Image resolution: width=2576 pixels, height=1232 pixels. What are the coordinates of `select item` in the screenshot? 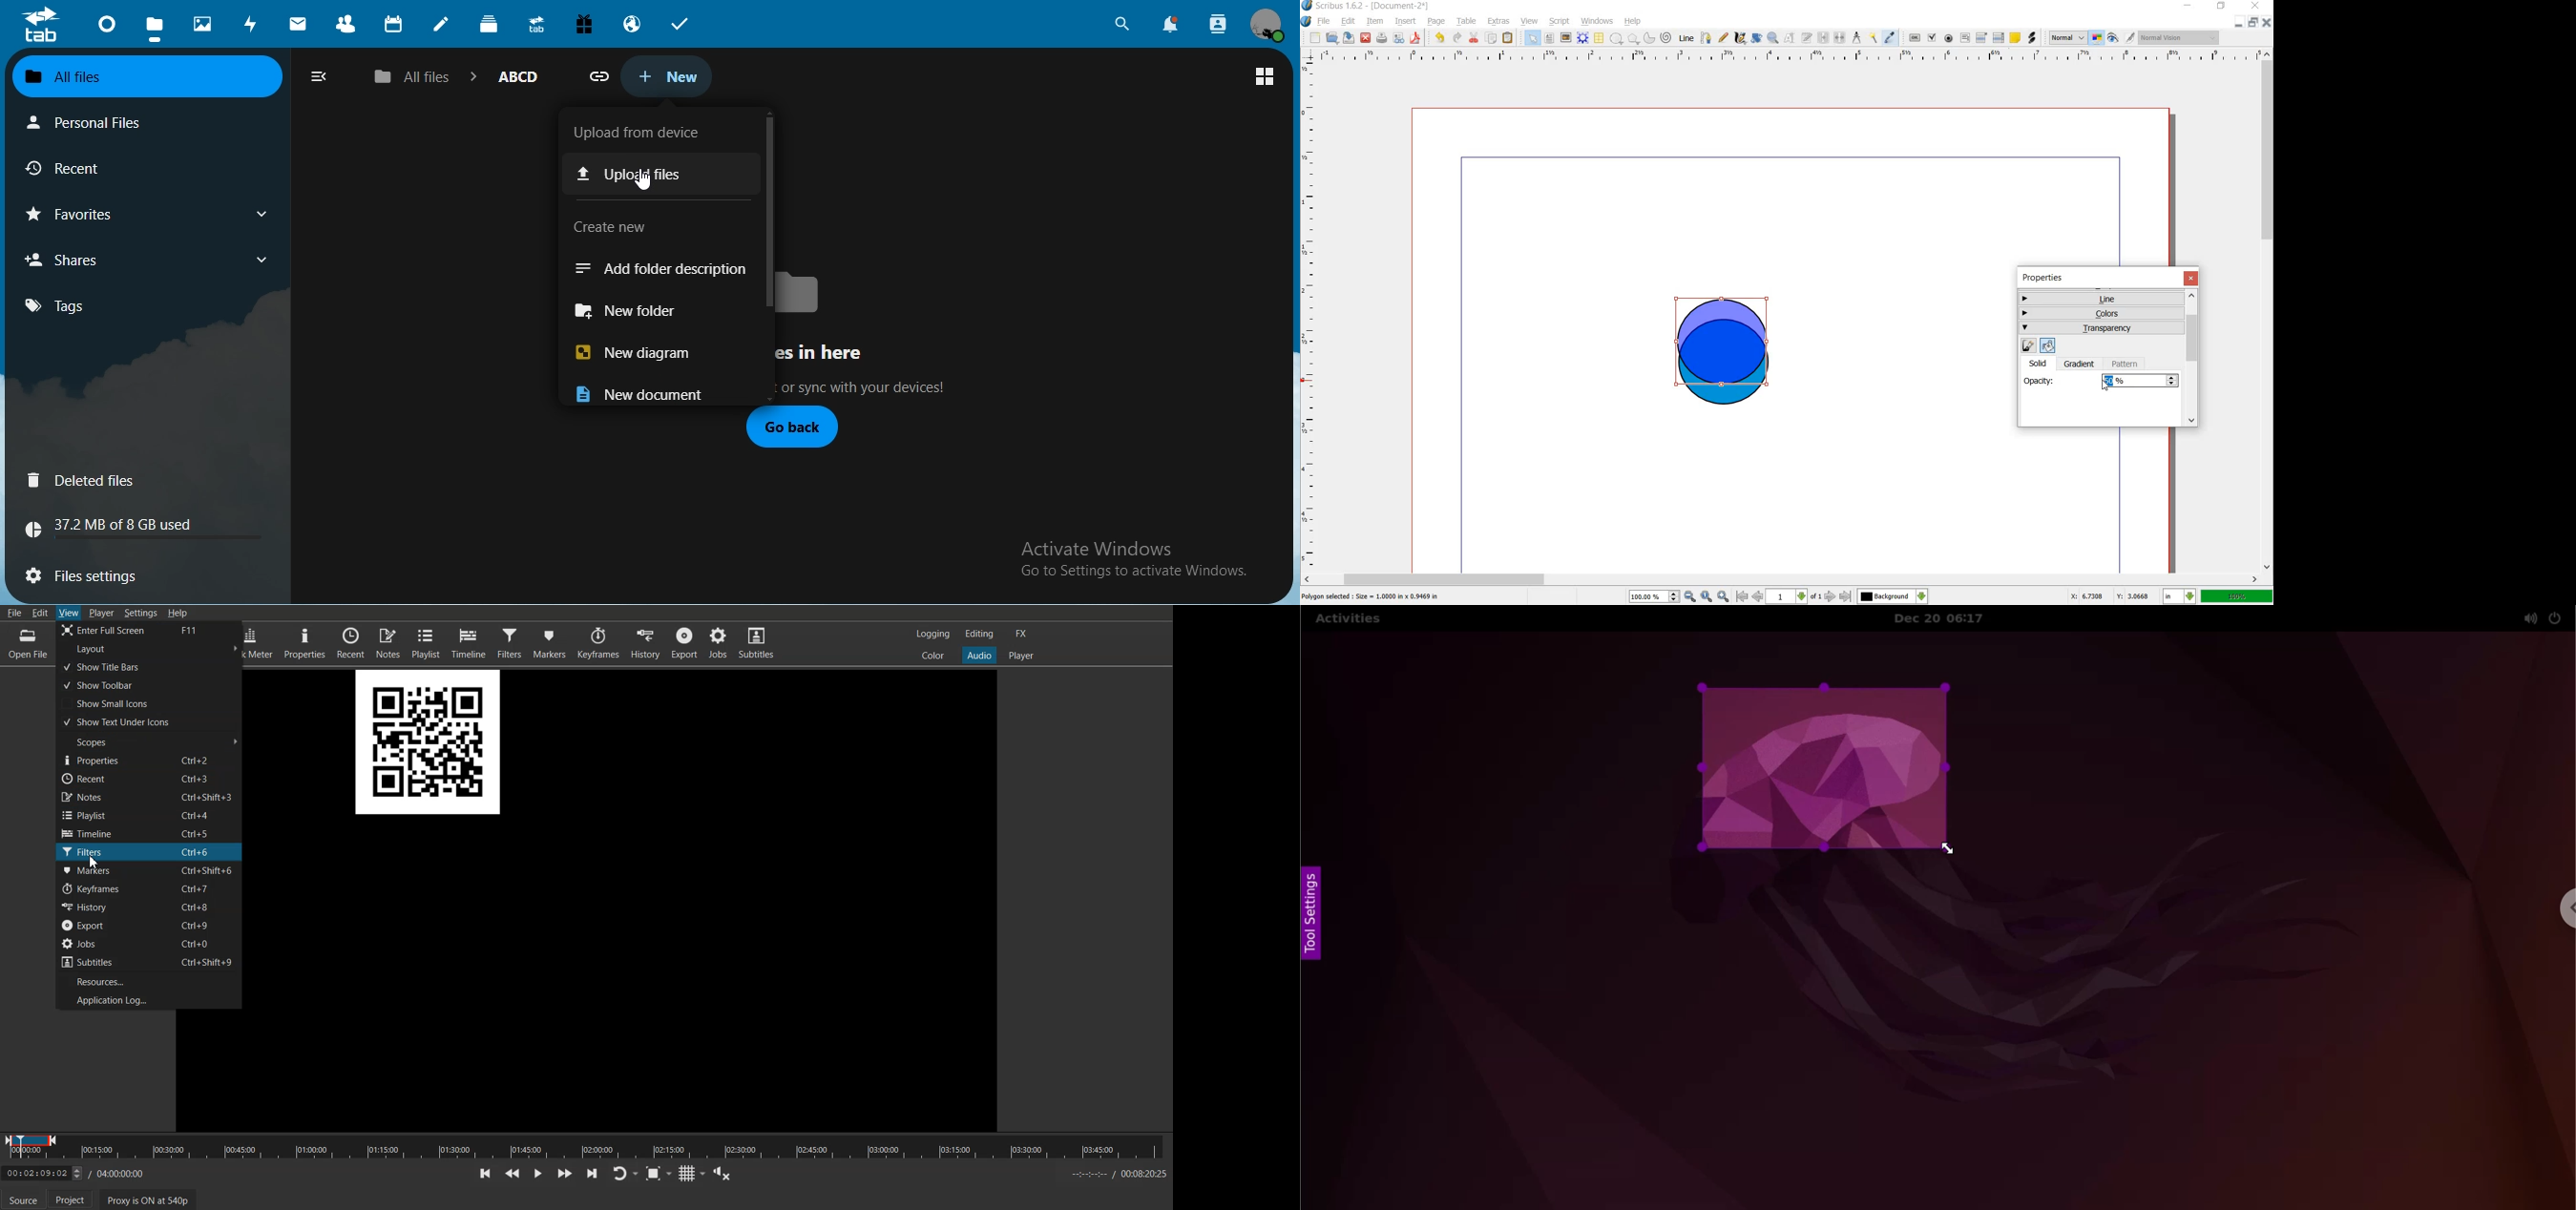 It's located at (1532, 38).